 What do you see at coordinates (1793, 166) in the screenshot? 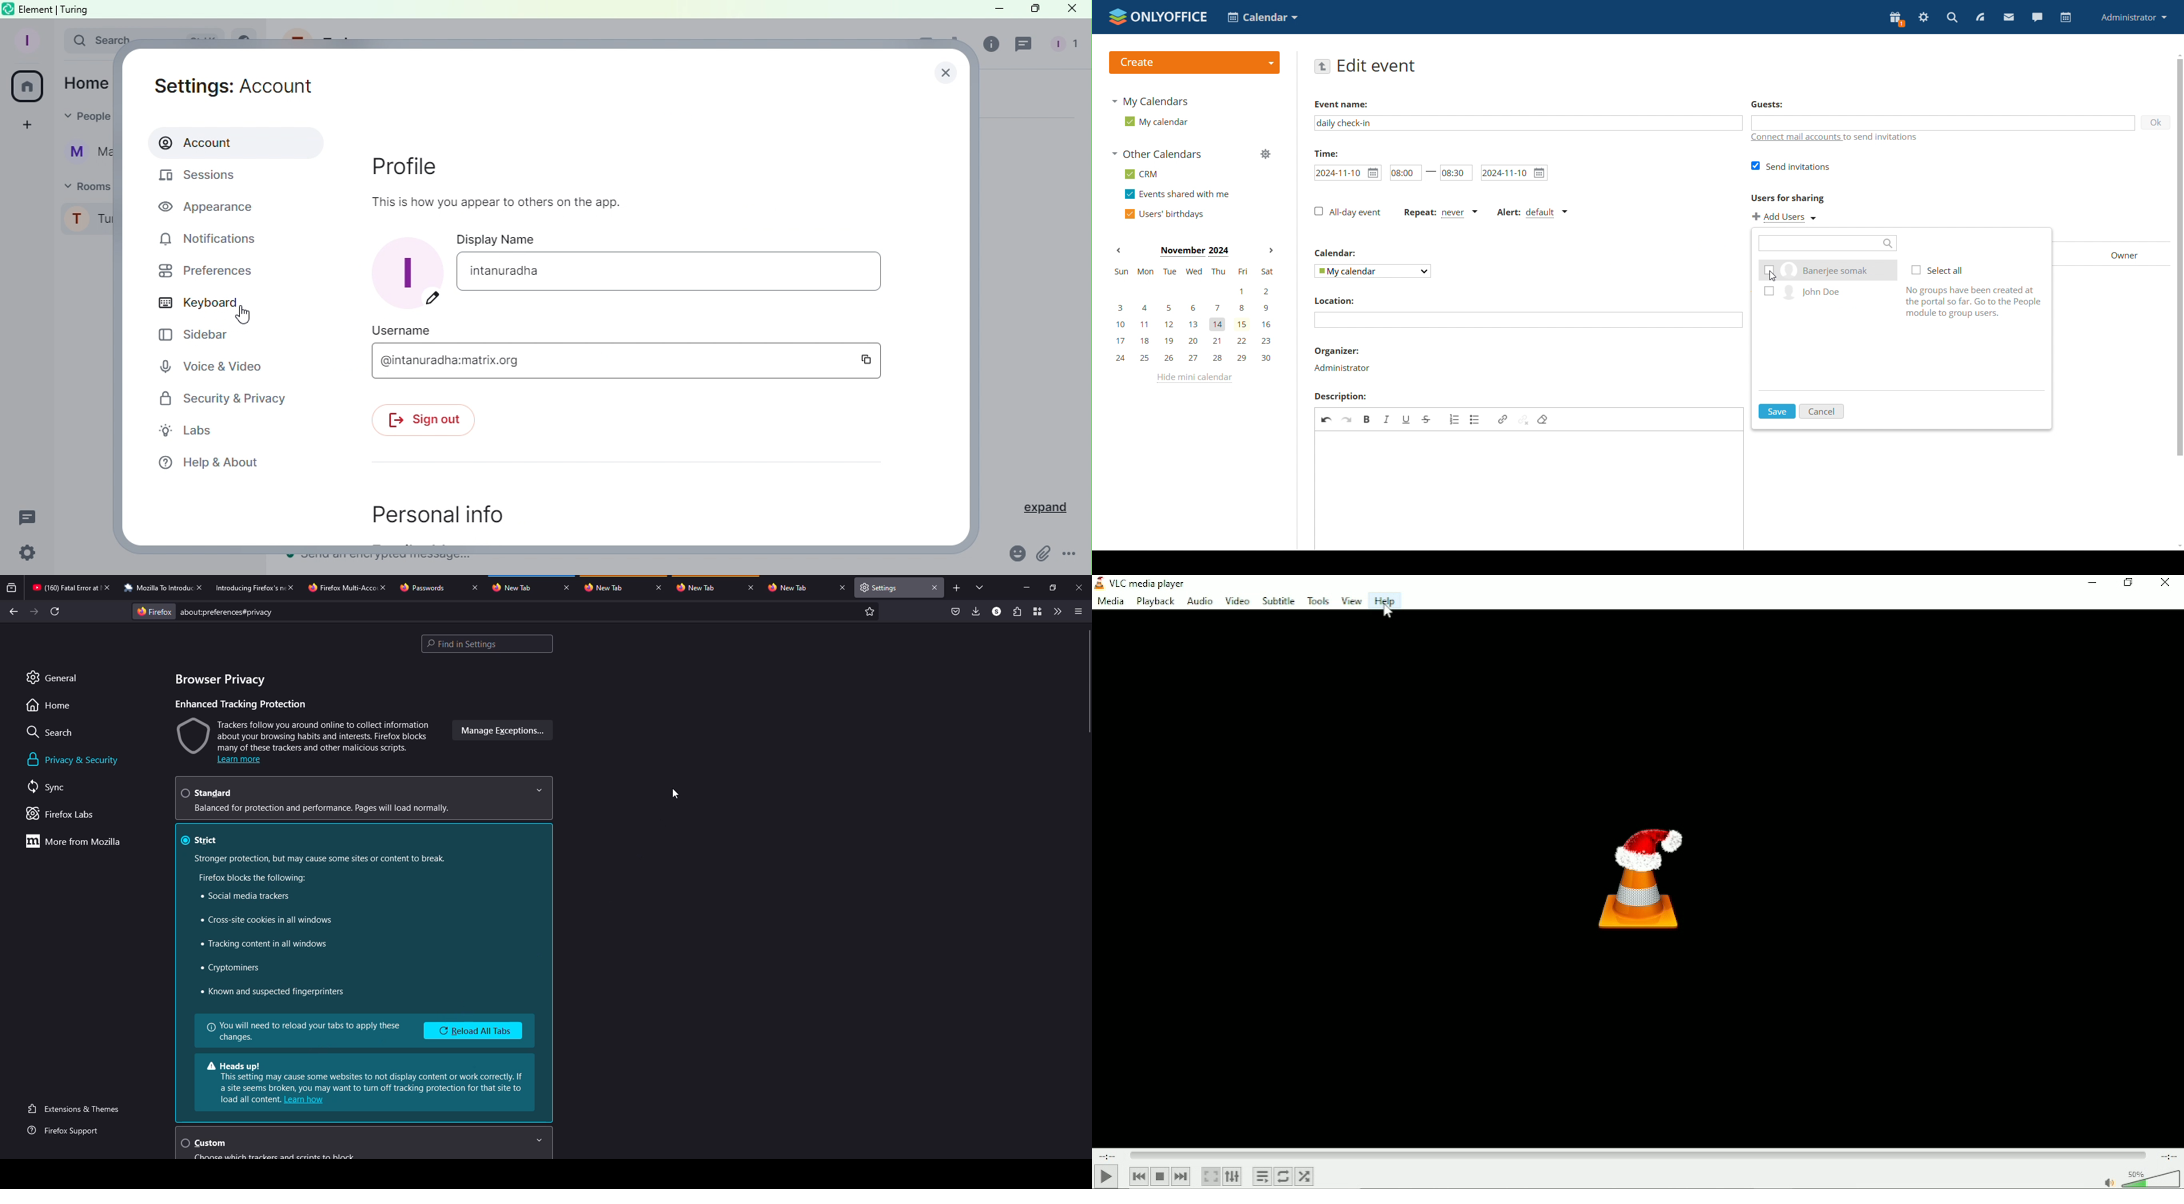
I see `send invitation` at bounding box center [1793, 166].